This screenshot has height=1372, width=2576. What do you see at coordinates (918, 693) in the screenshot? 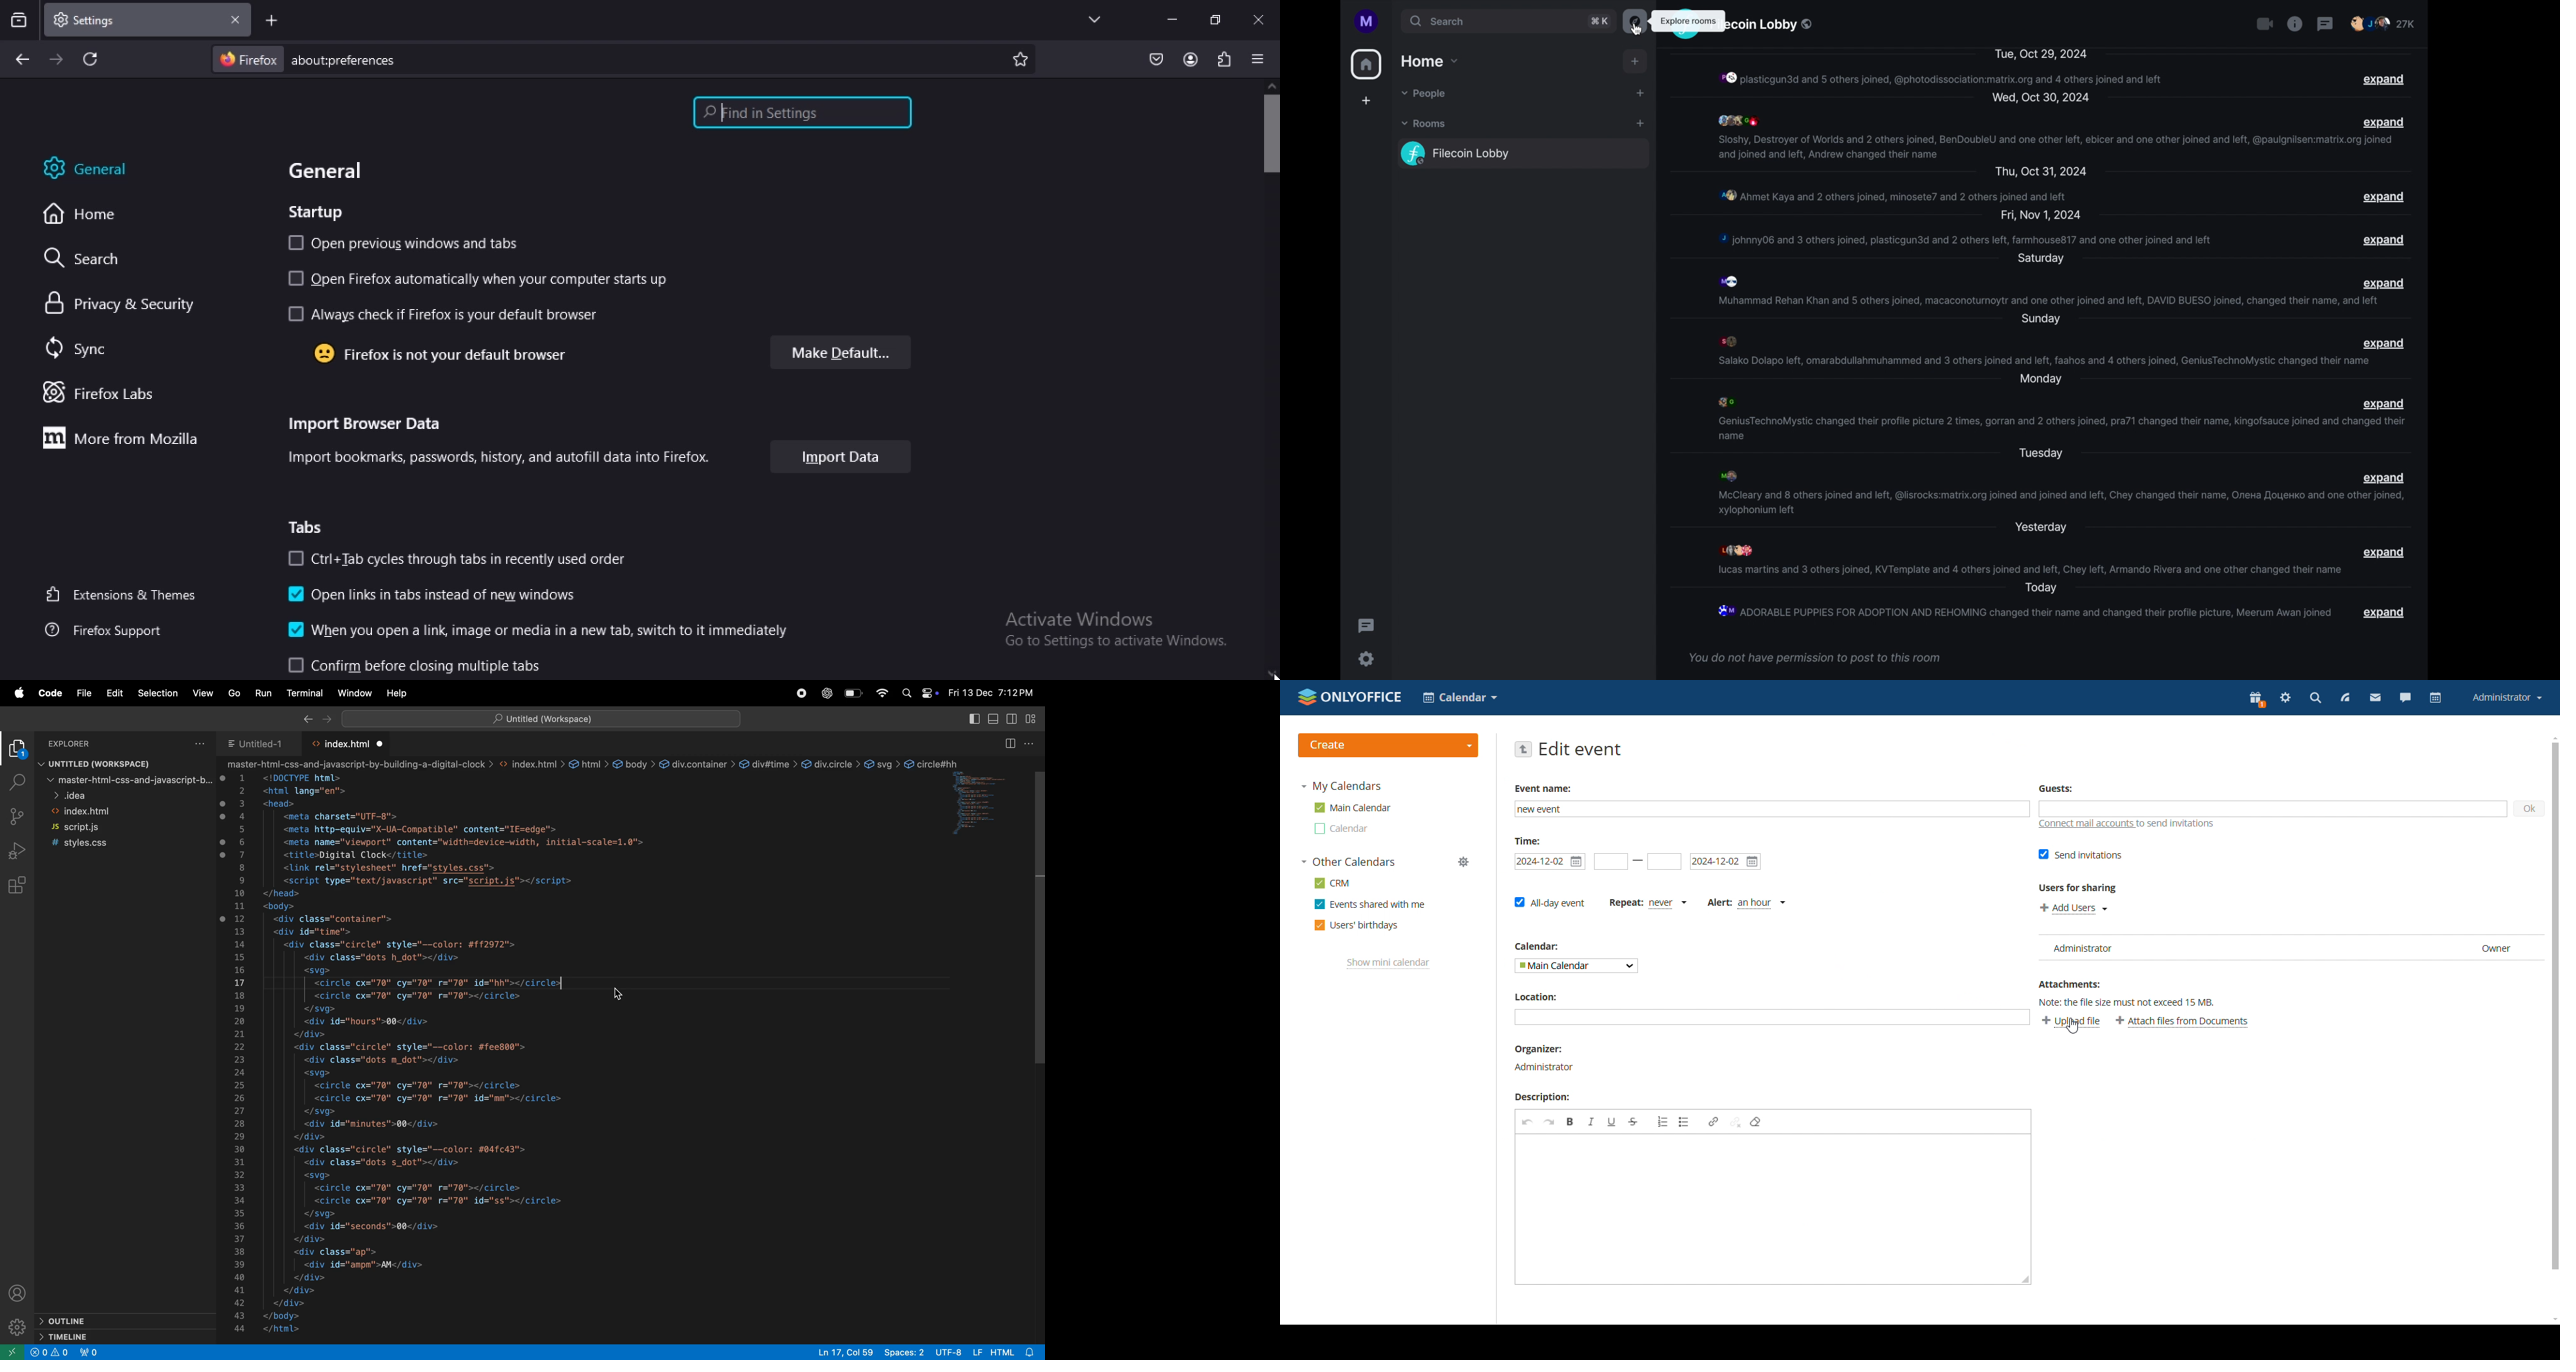
I see `apple widgets` at bounding box center [918, 693].